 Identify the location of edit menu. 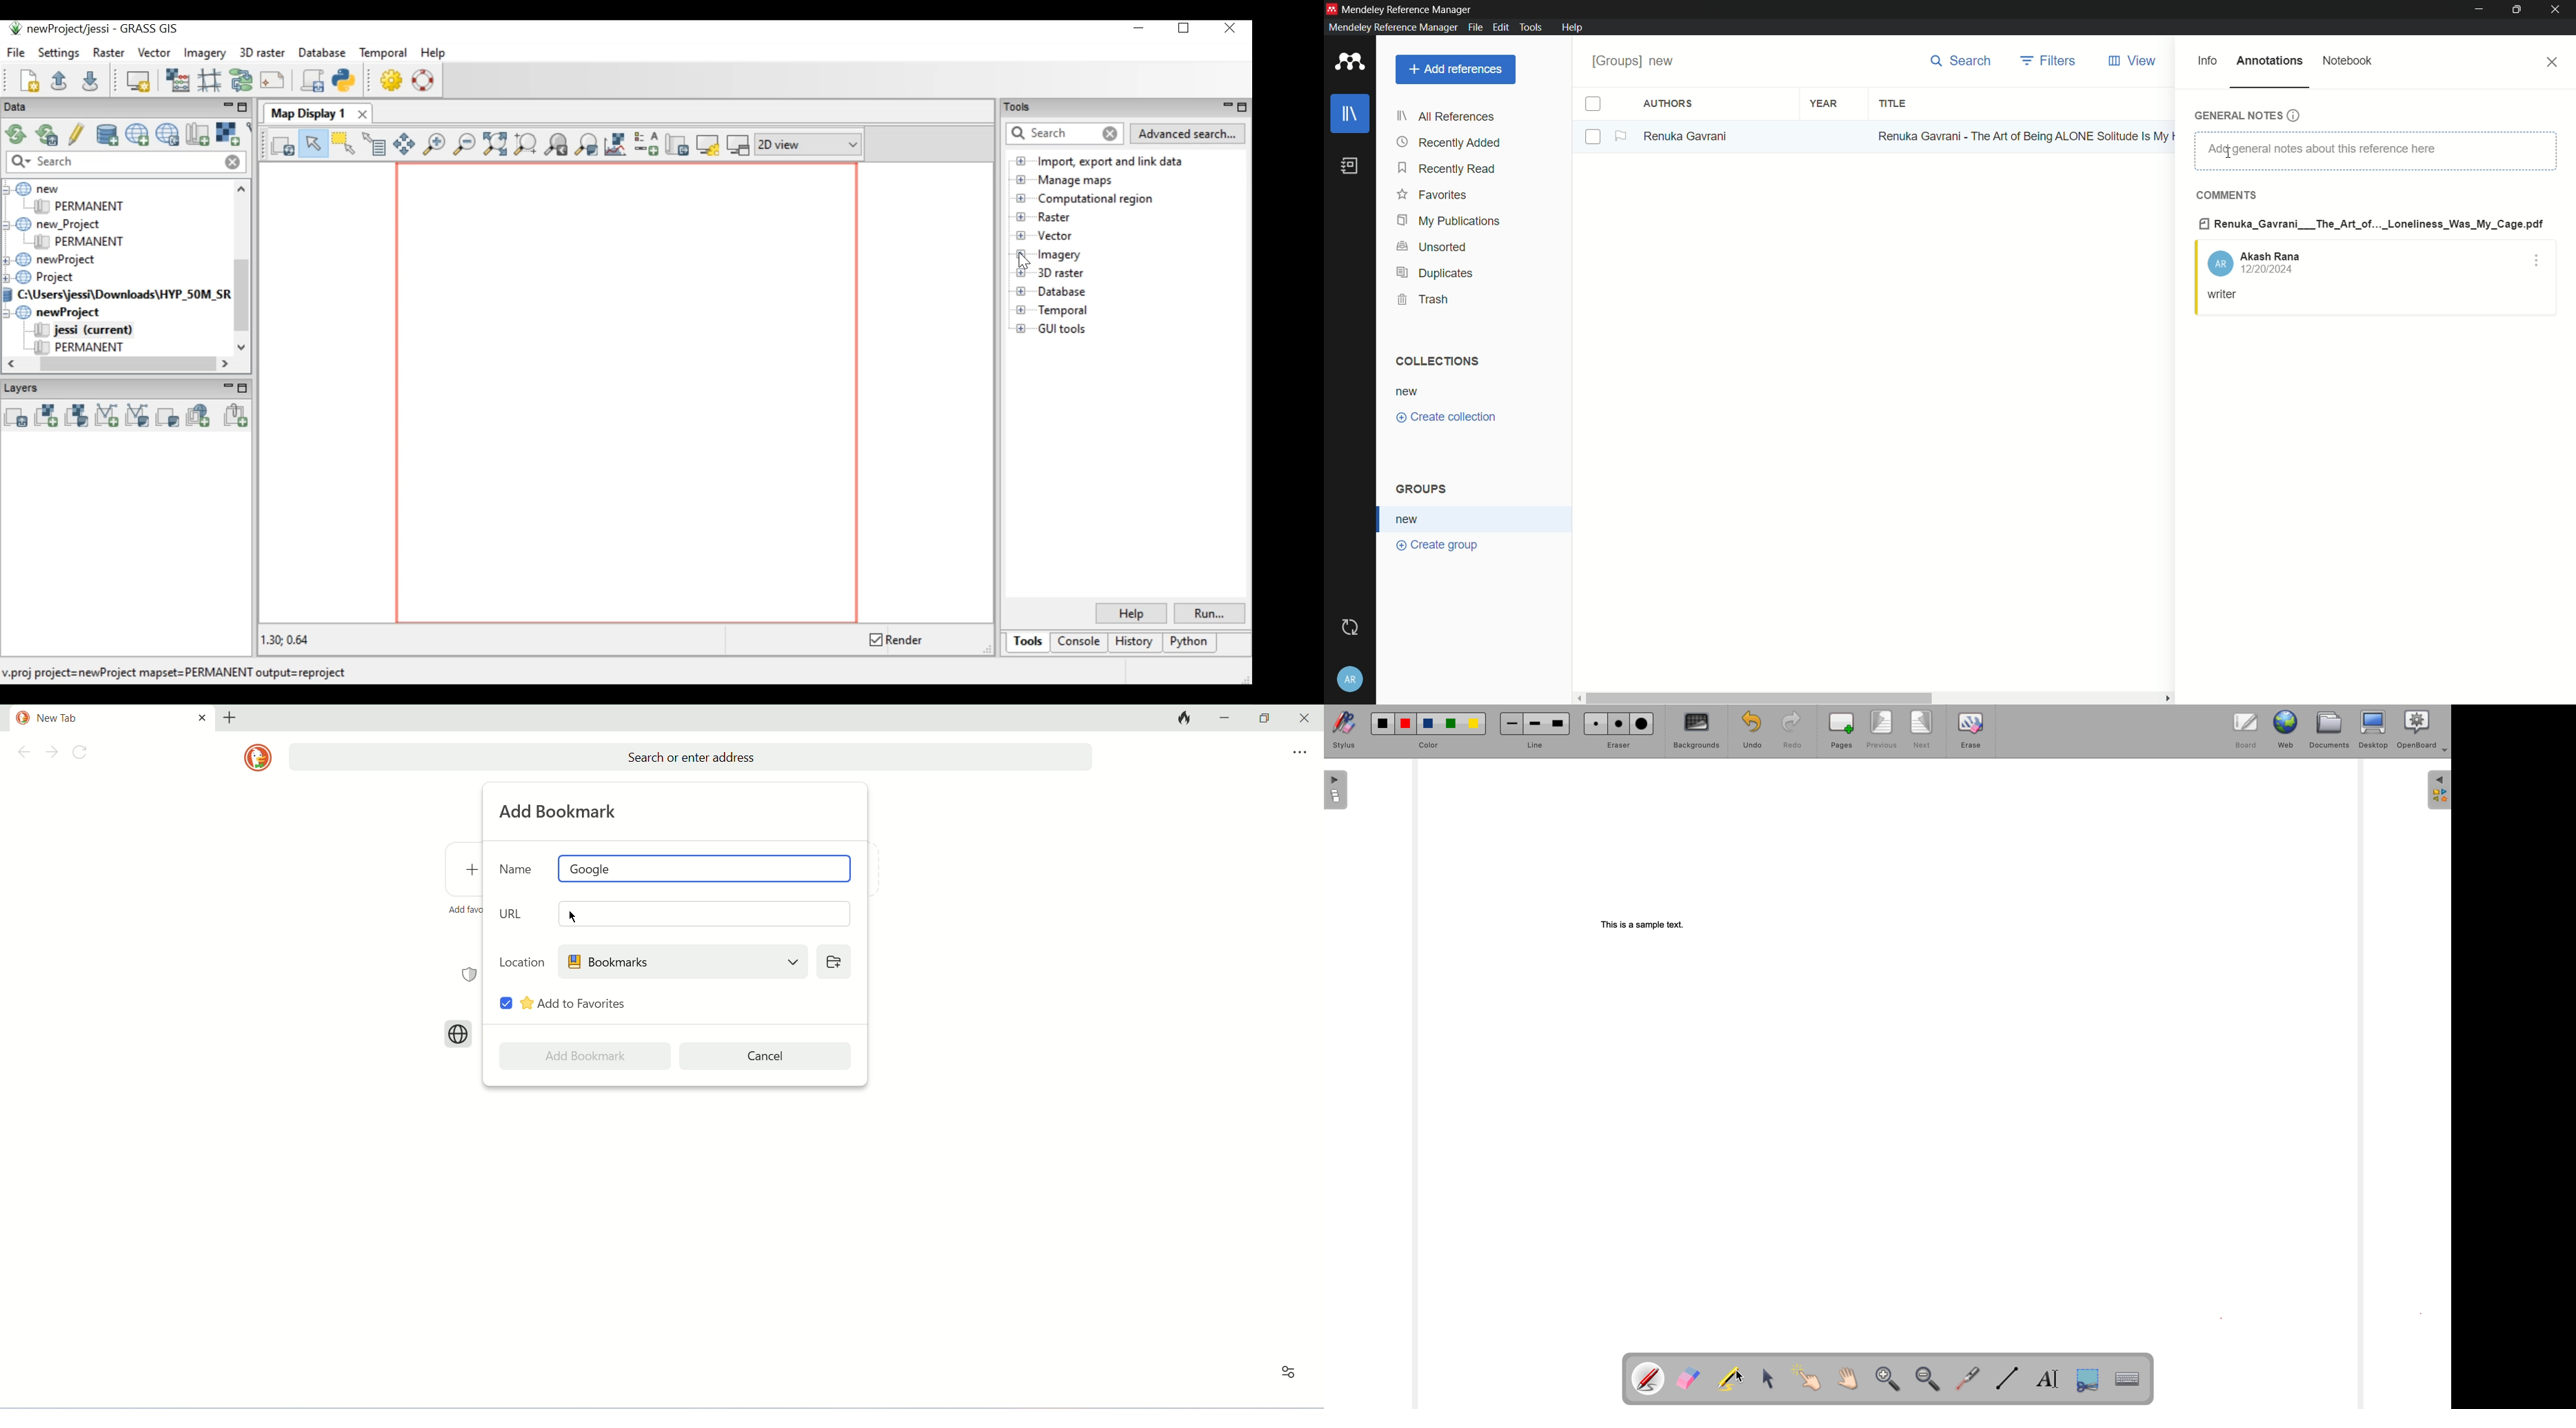
(1501, 27).